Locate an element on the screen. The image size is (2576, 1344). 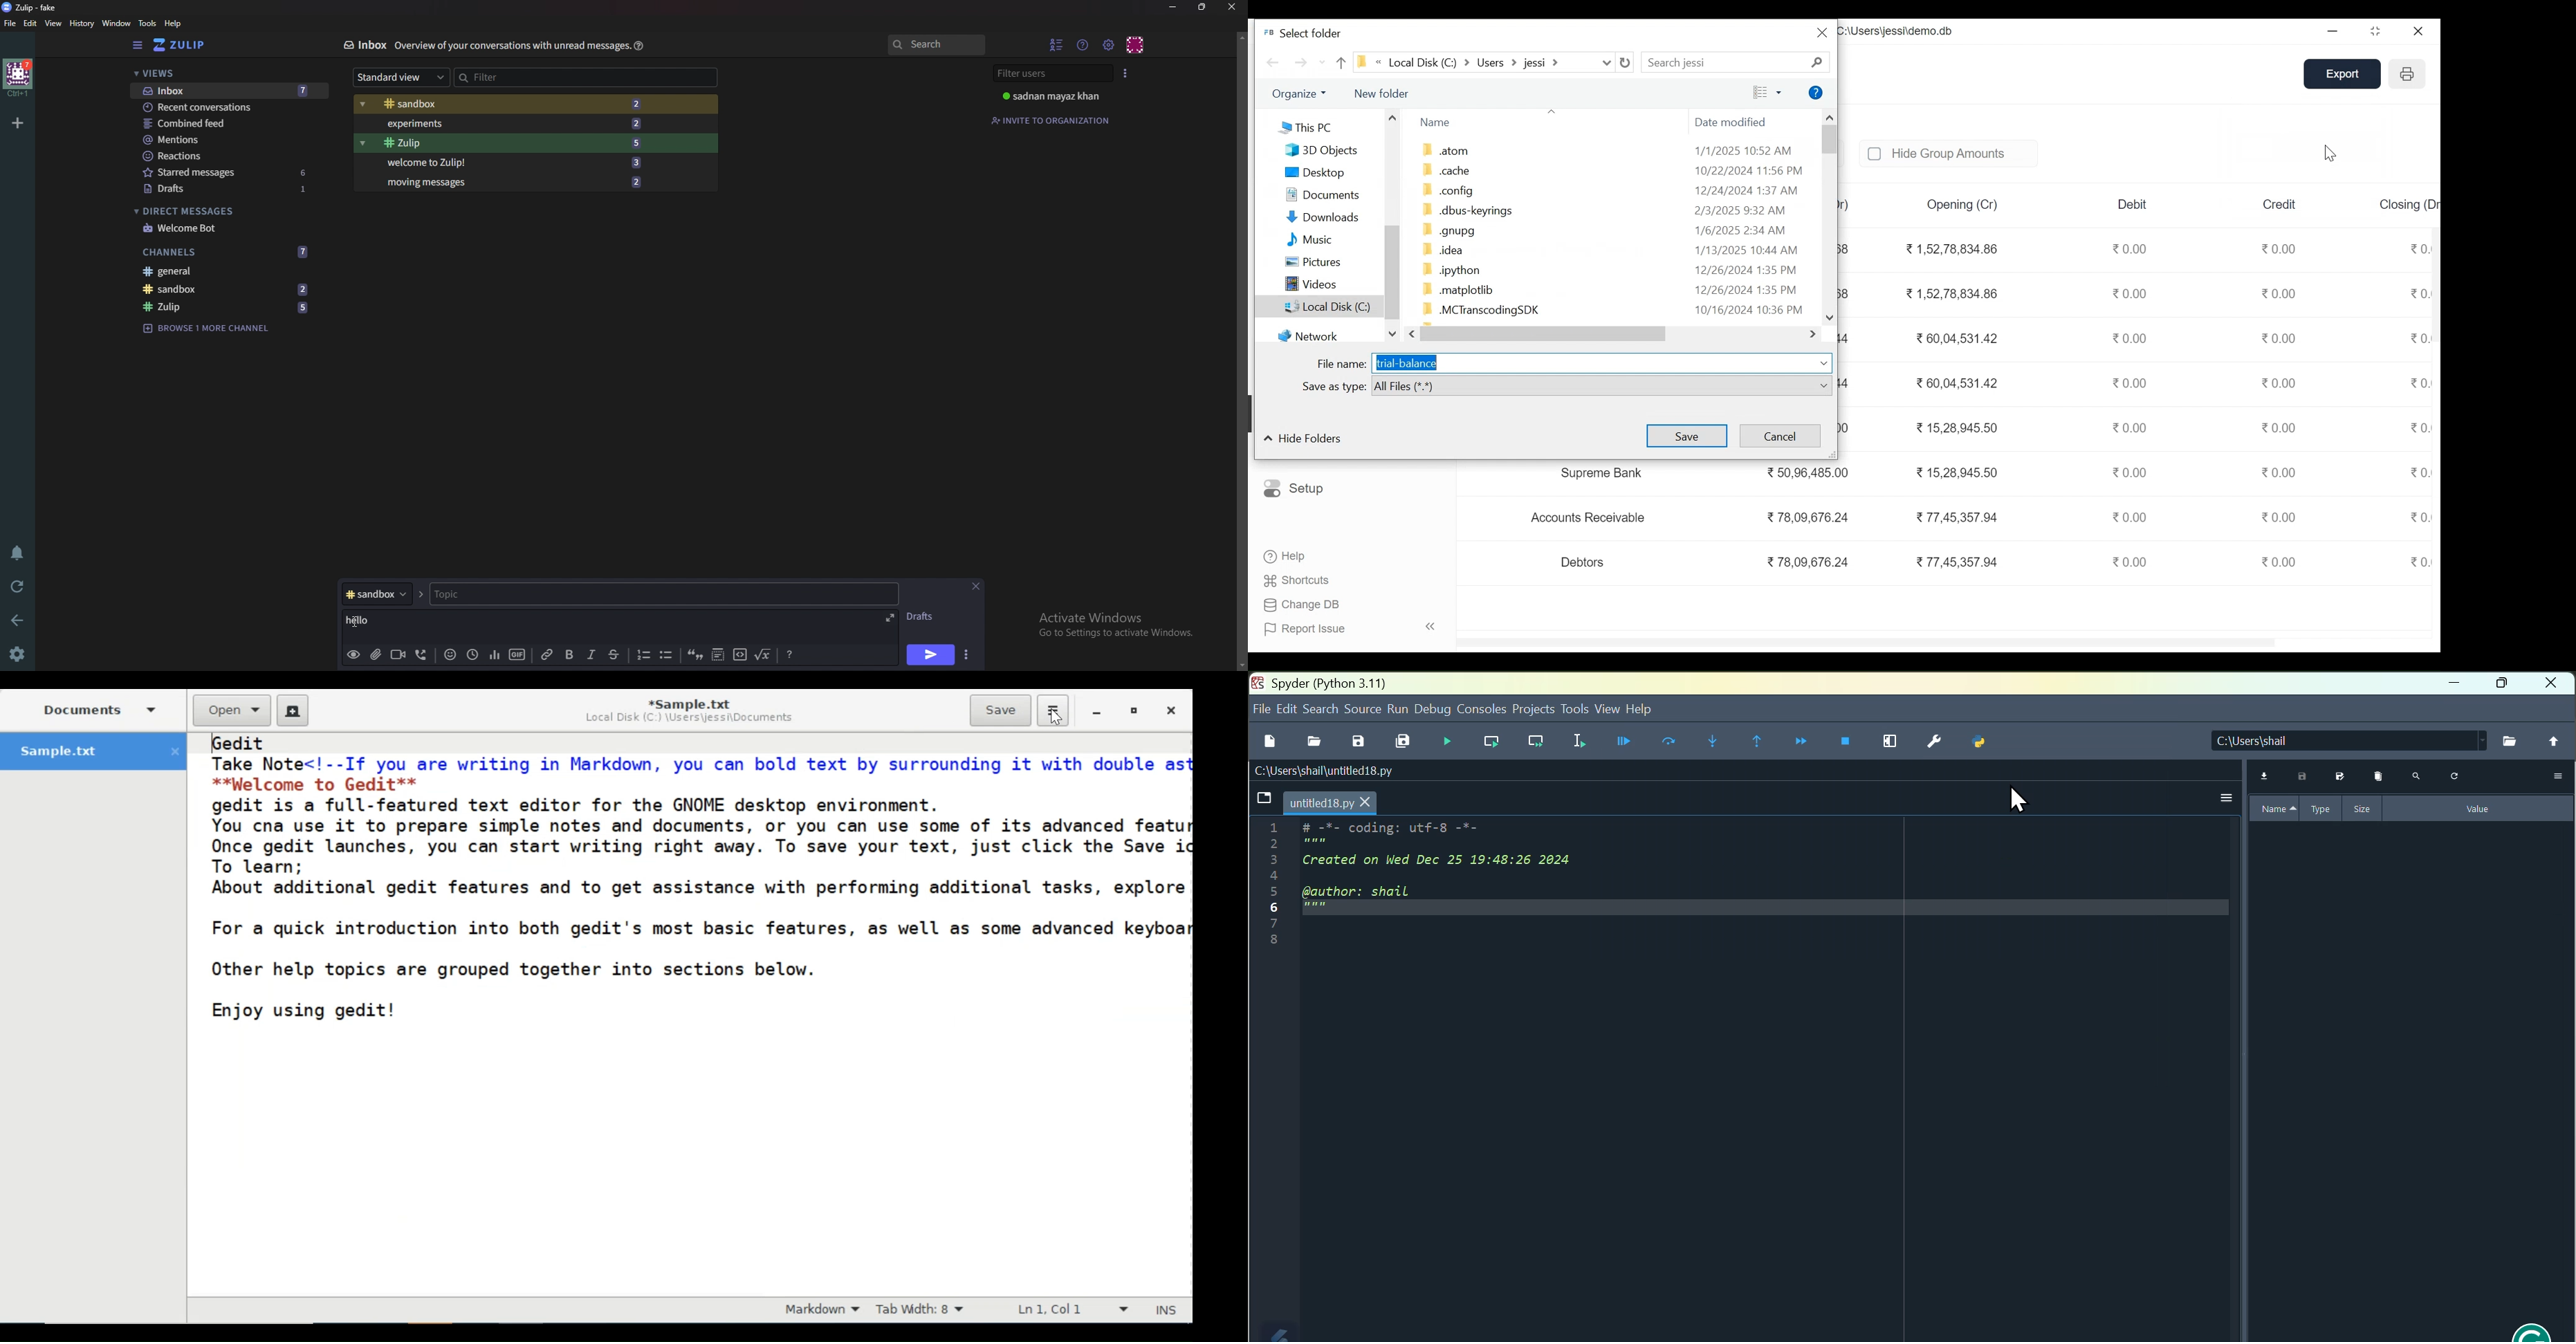
resize is located at coordinates (1202, 7).